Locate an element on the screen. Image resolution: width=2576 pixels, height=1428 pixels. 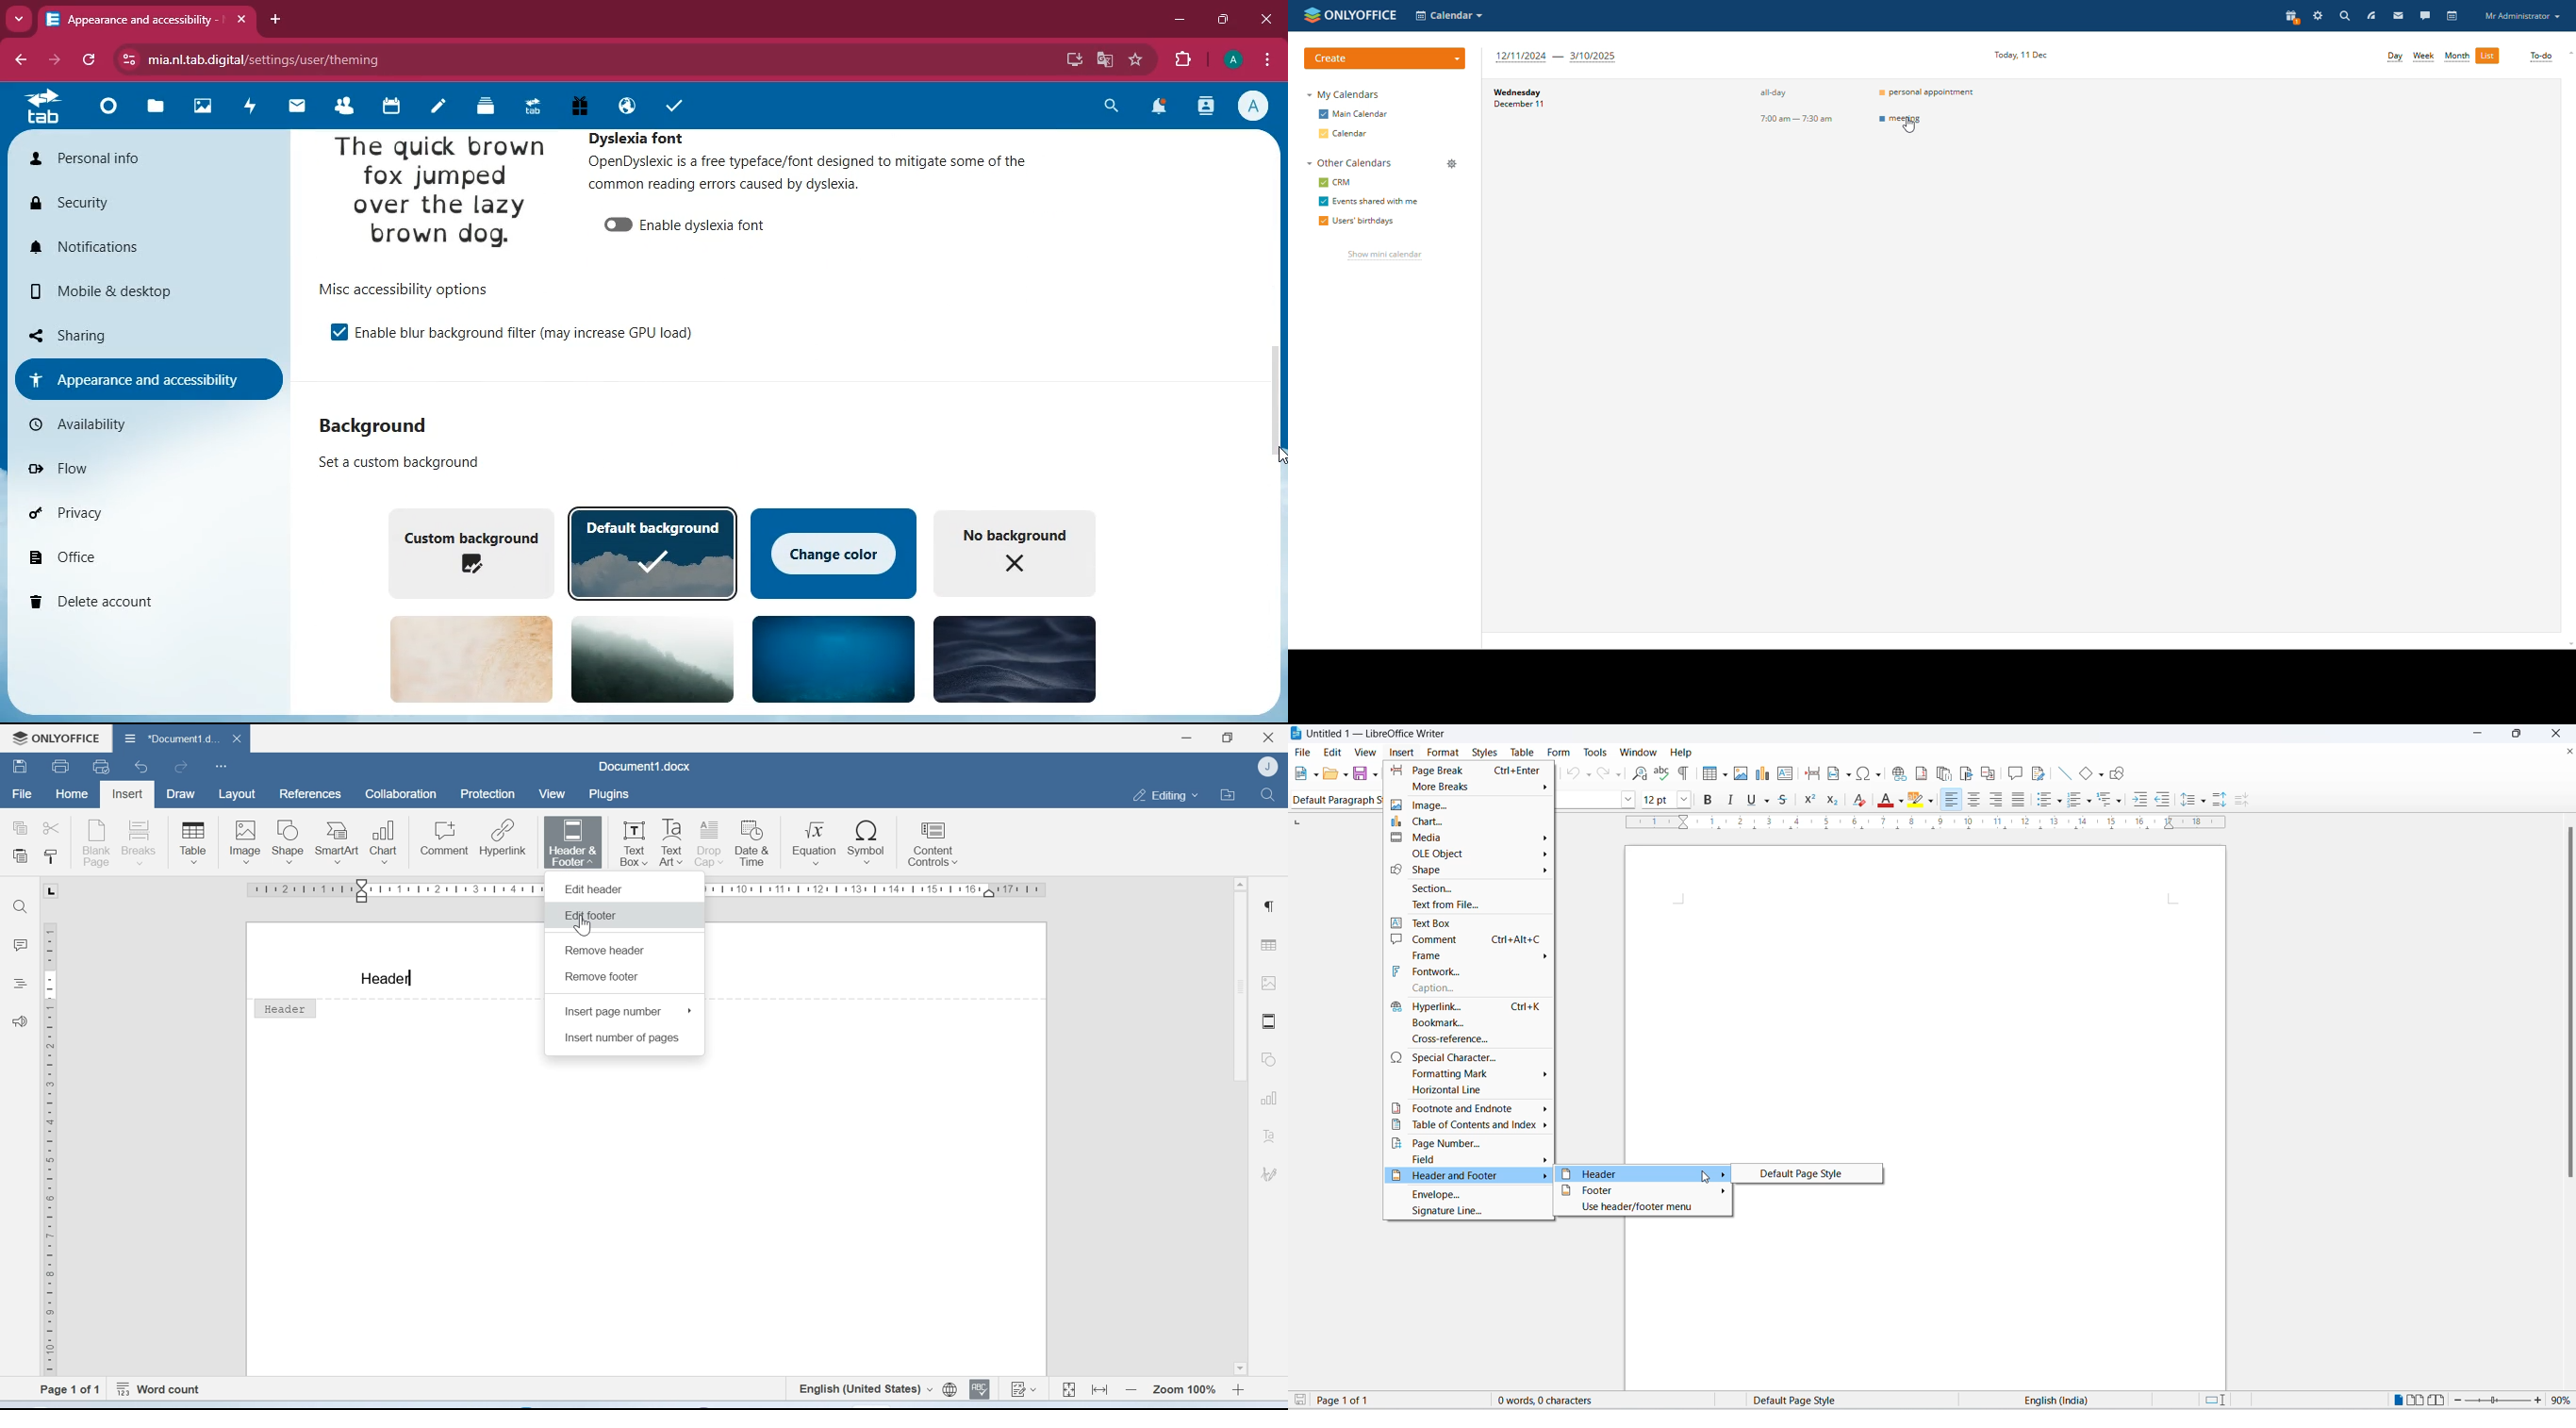
Image is located at coordinates (245, 841).